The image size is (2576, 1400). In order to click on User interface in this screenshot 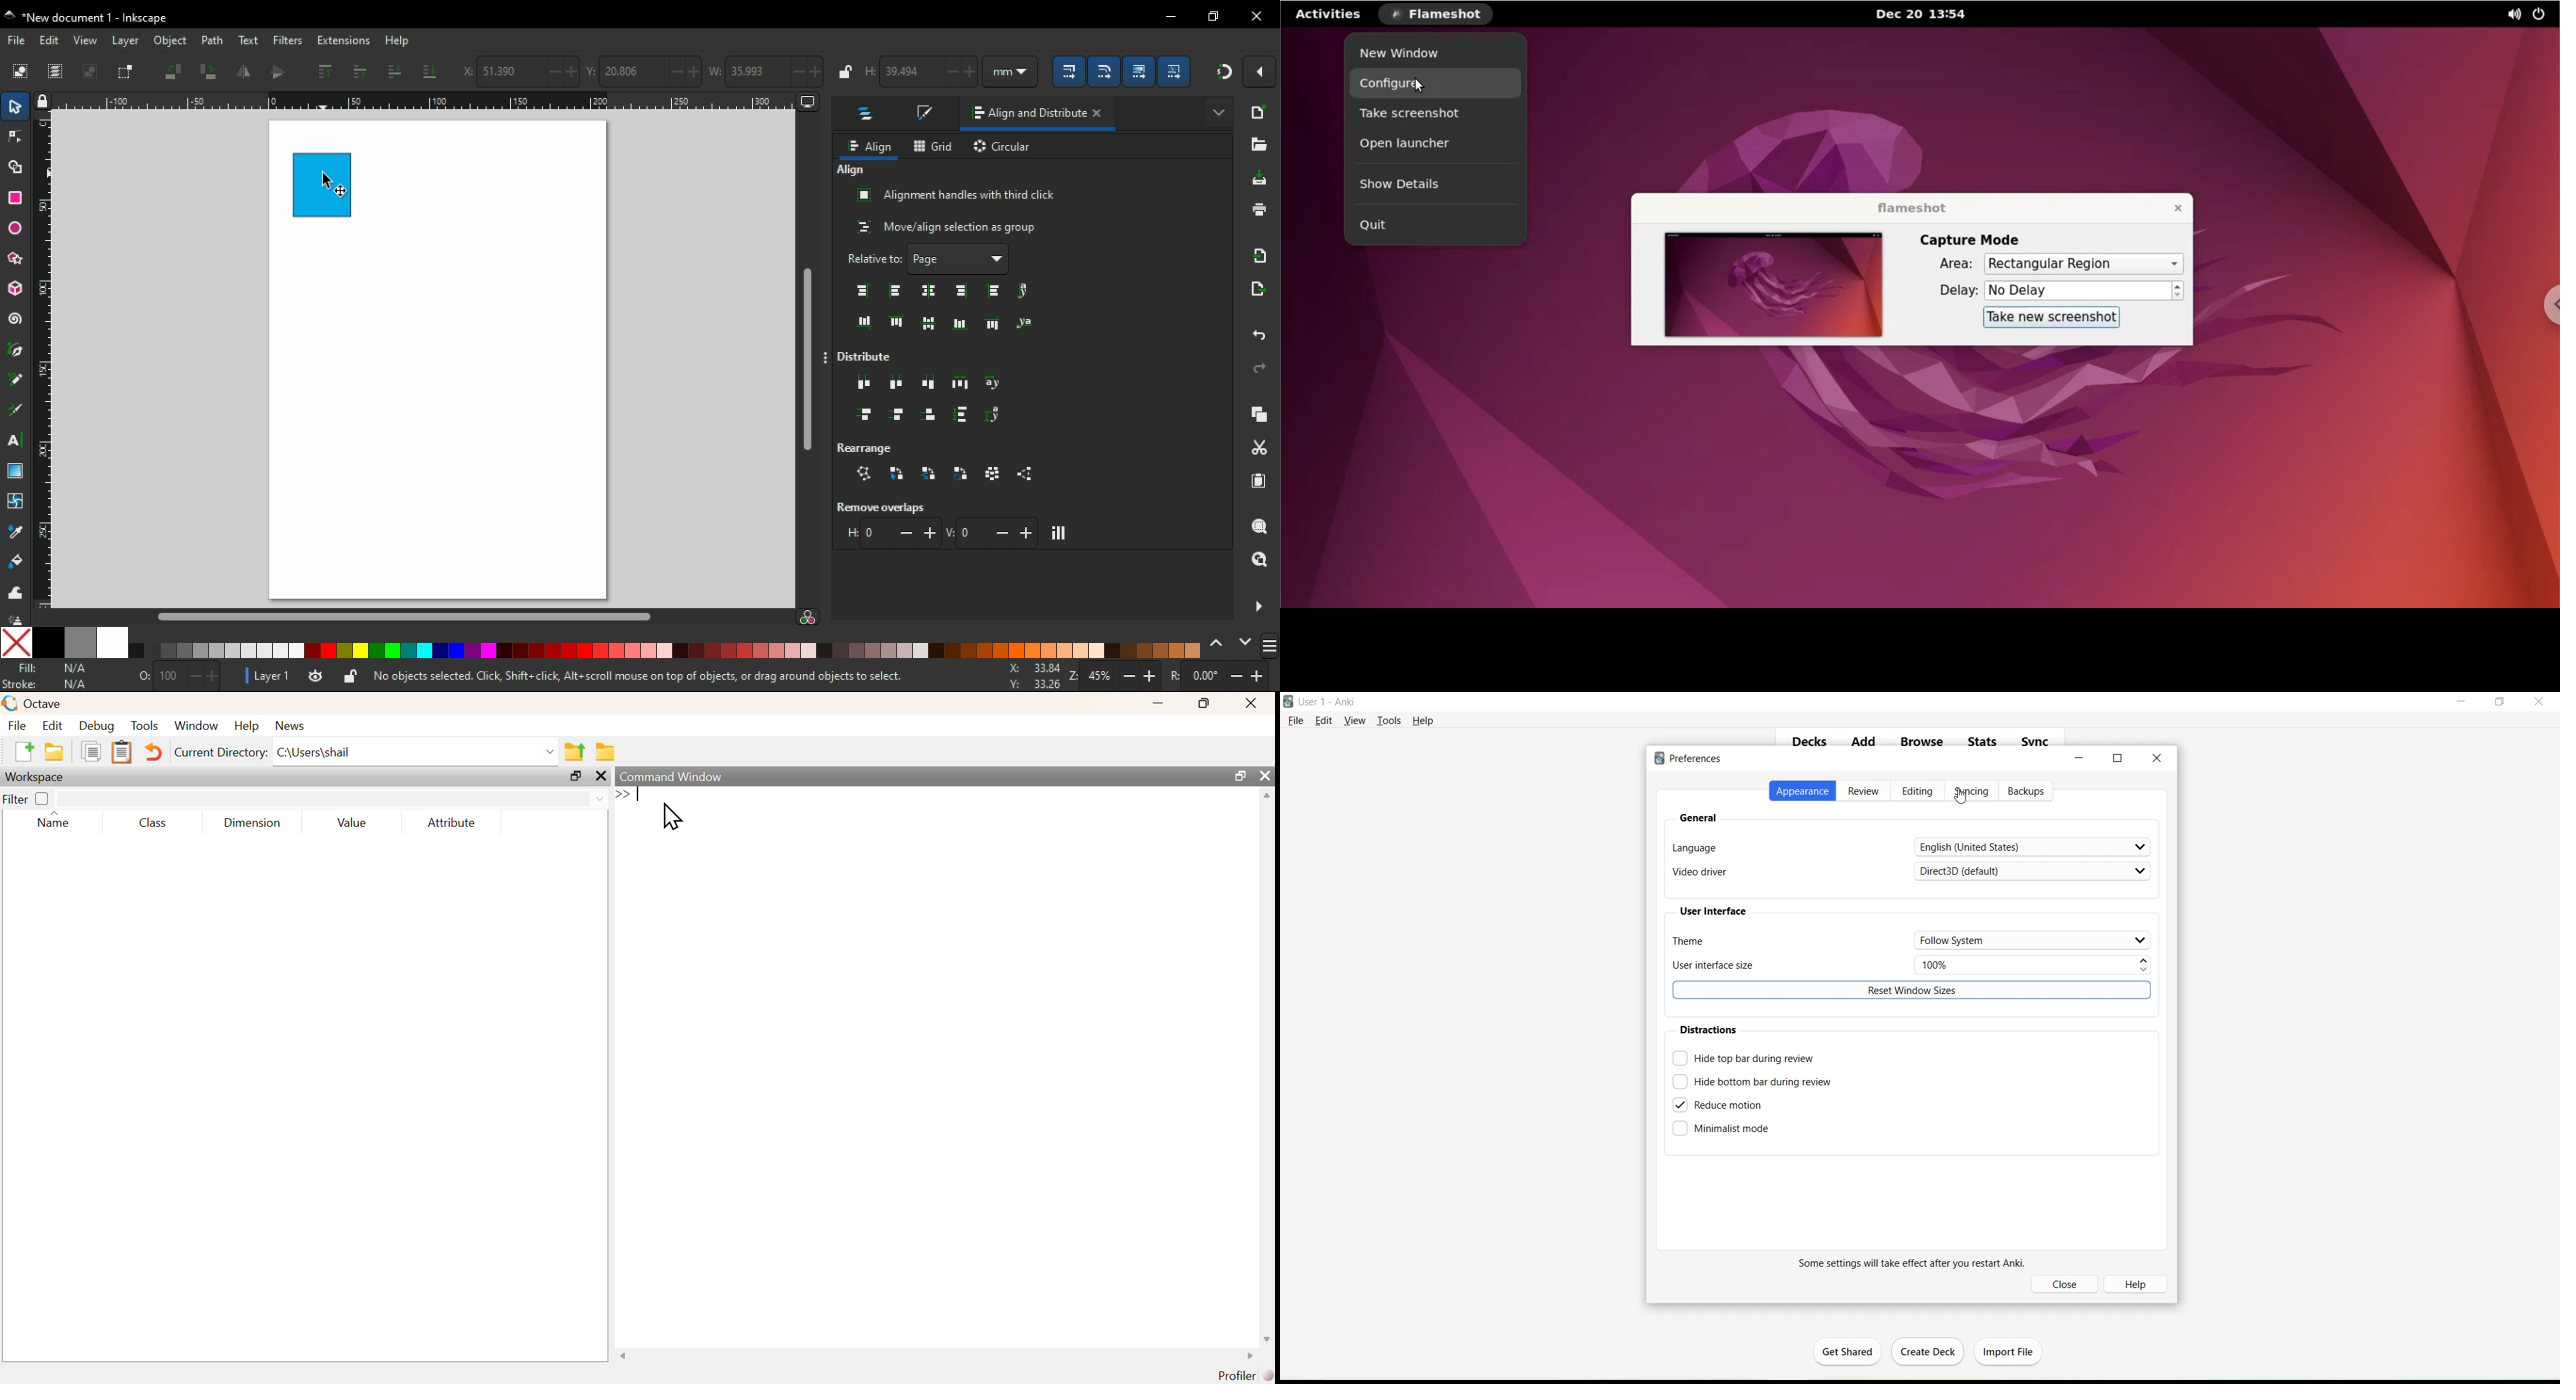, I will do `click(1716, 911)`.